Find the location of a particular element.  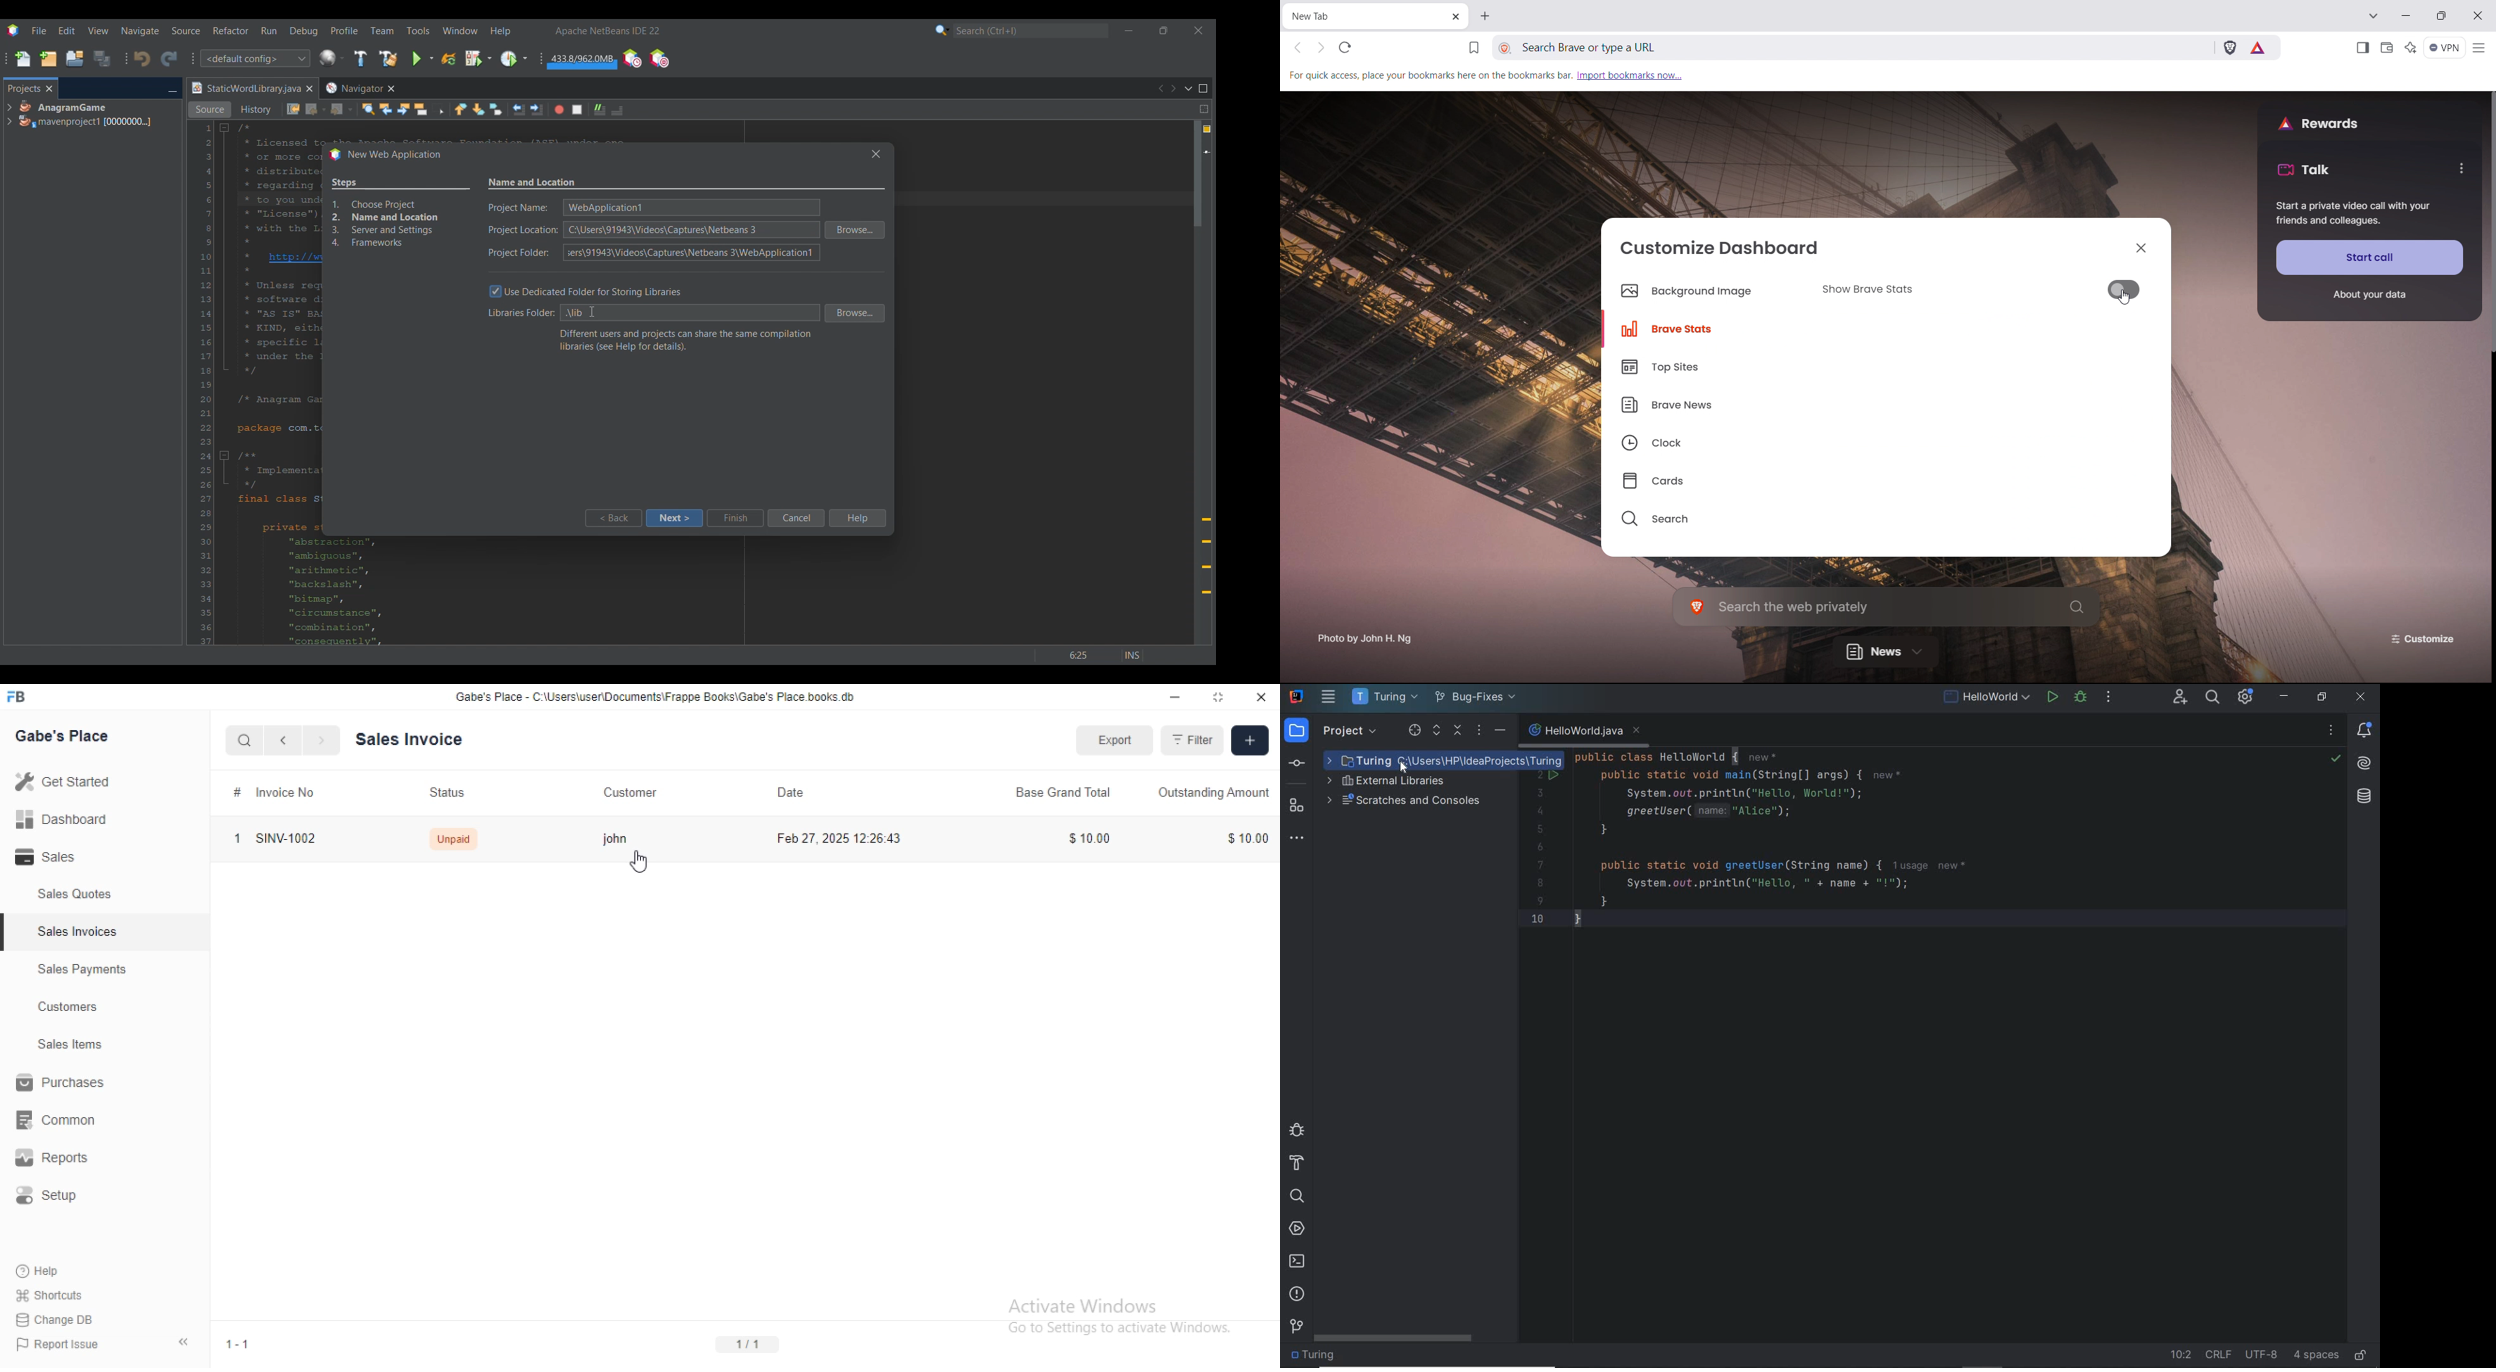

close is located at coordinates (2476, 16).